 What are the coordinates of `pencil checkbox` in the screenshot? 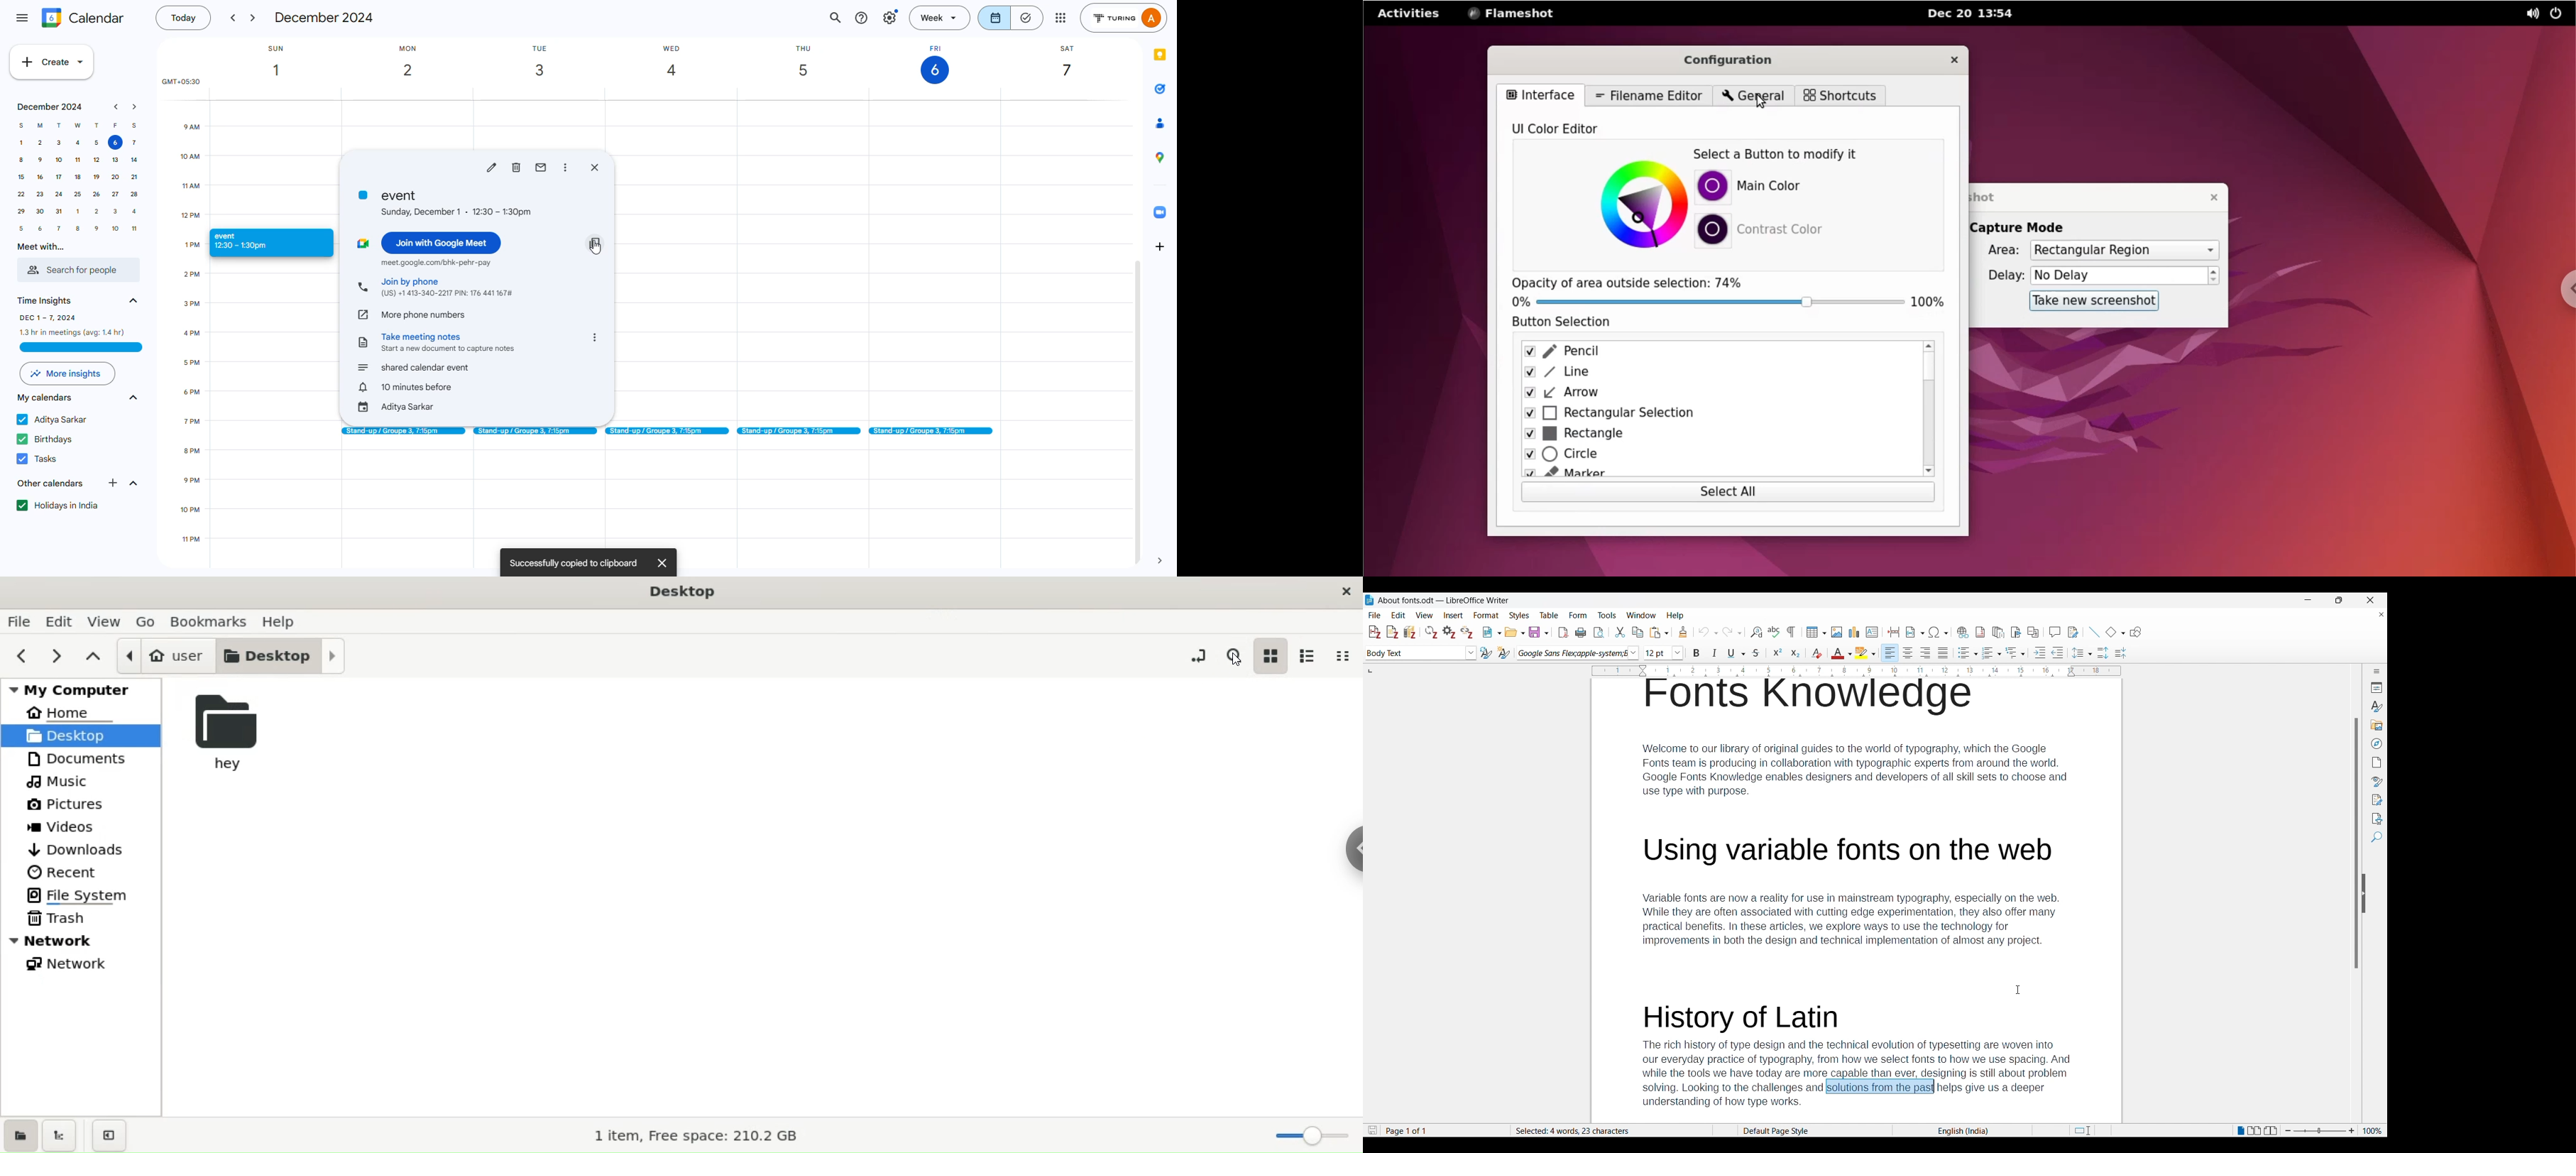 It's located at (1717, 351).